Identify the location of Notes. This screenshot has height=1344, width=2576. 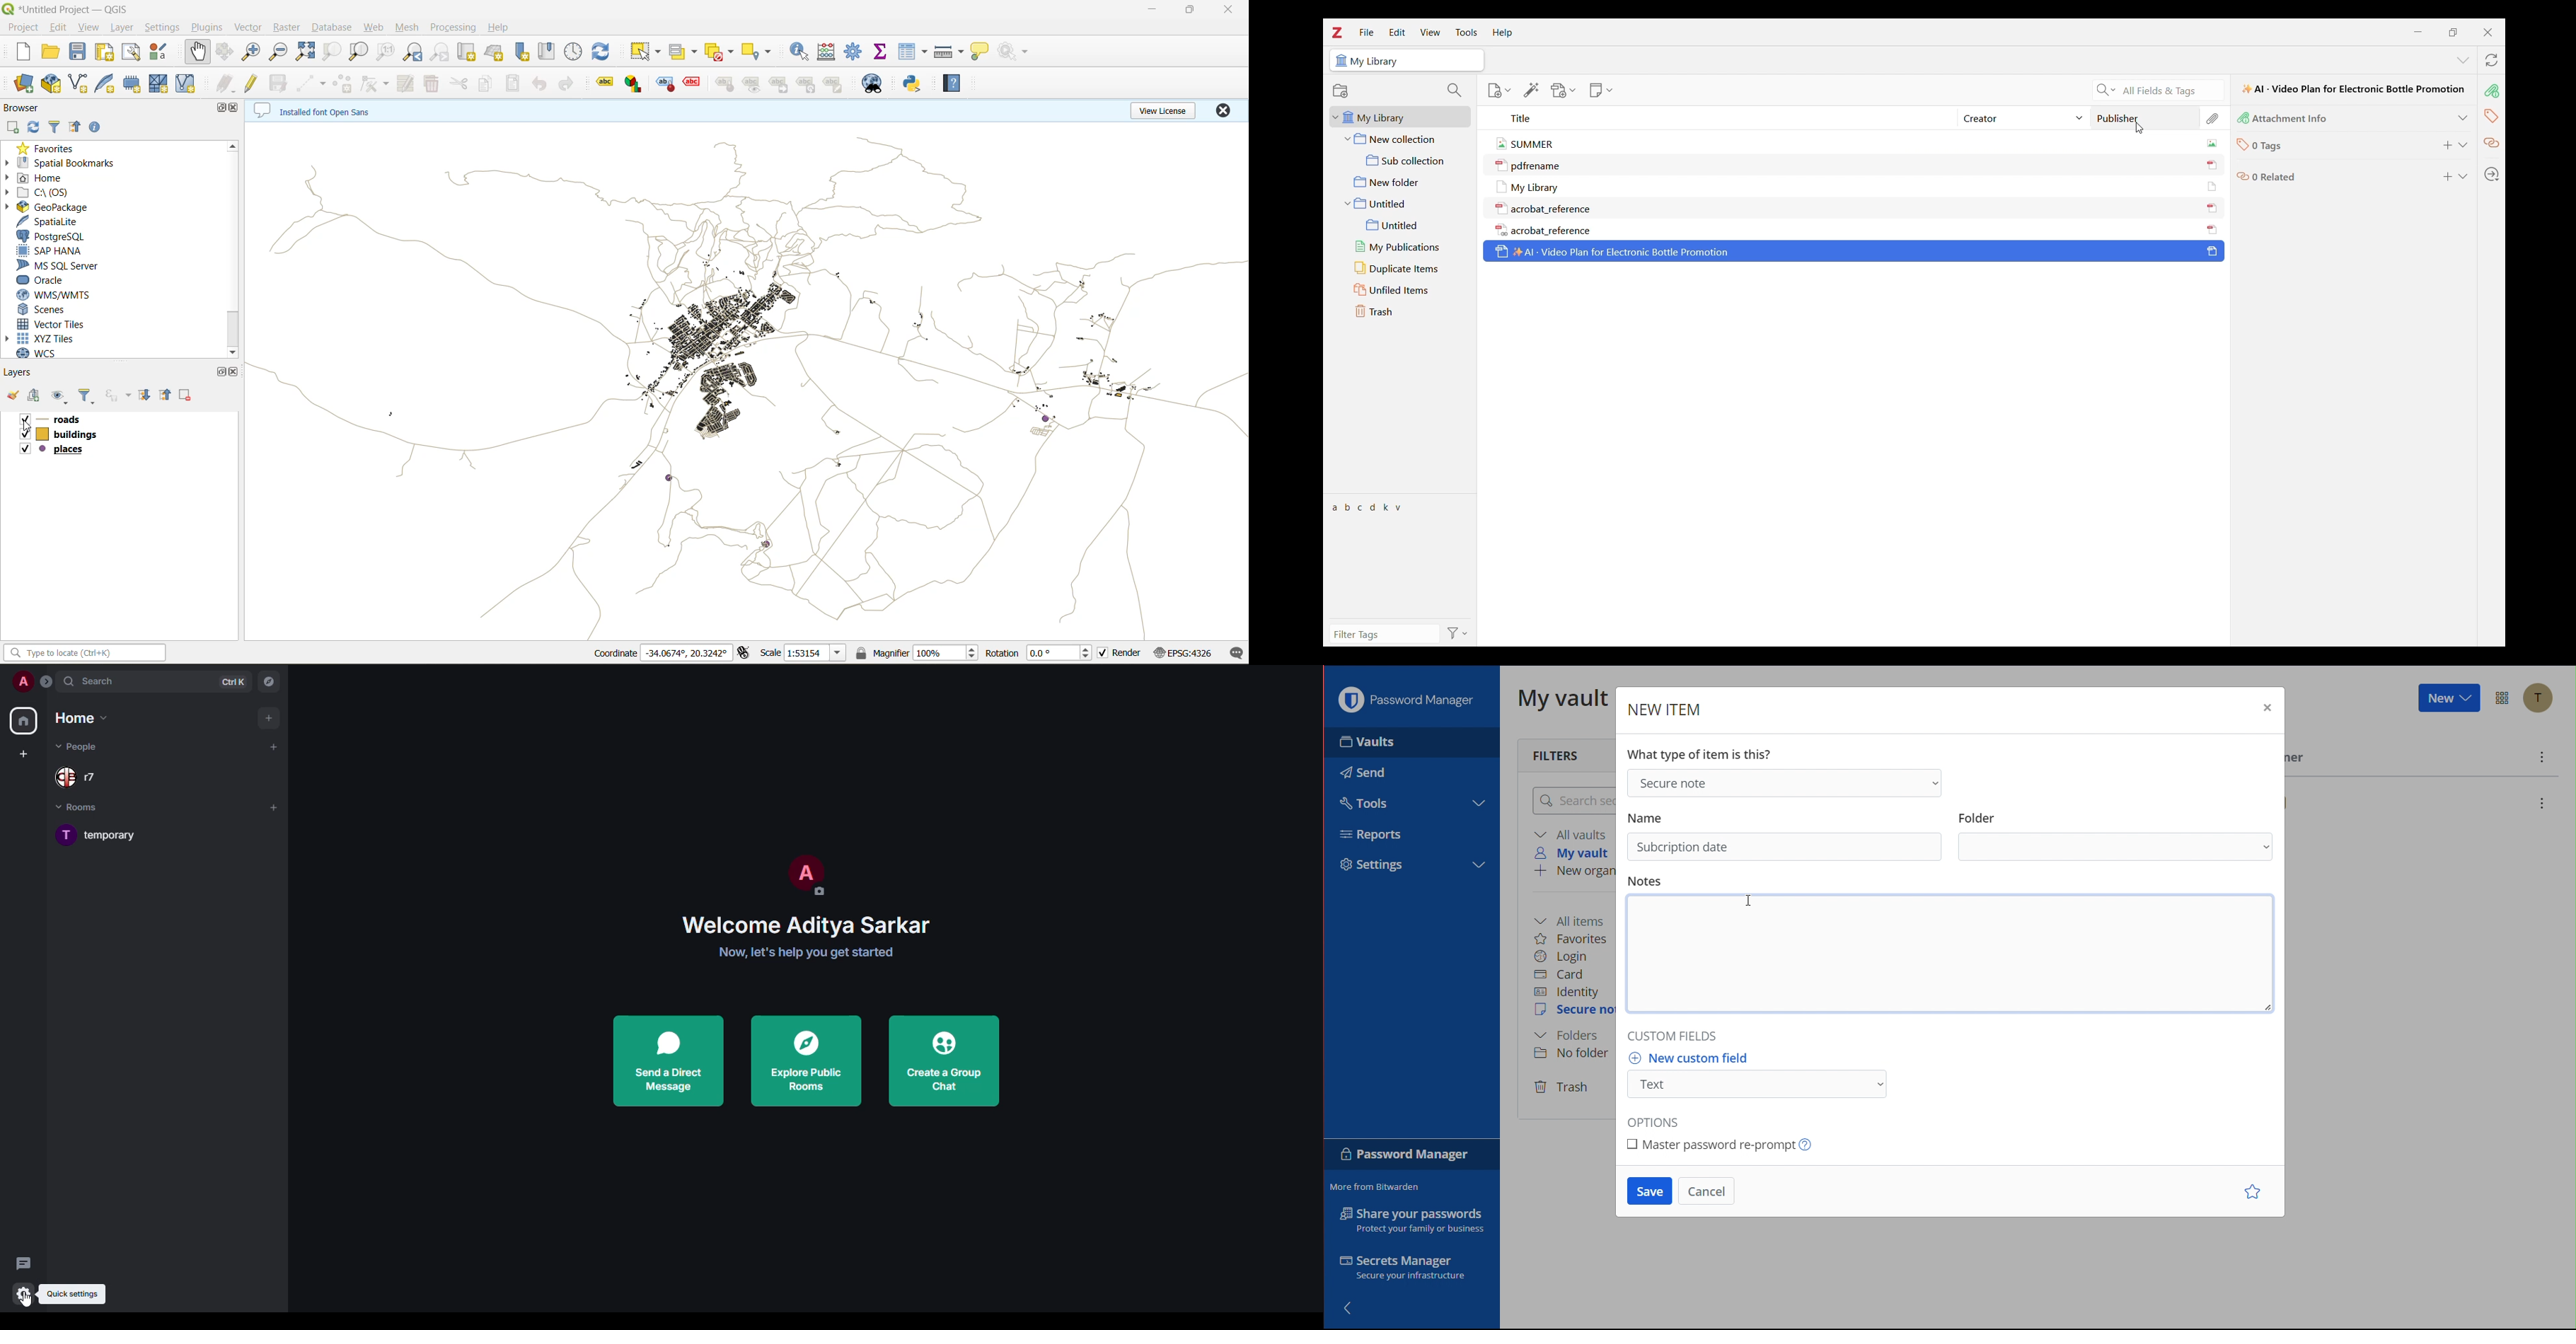
(1957, 957).